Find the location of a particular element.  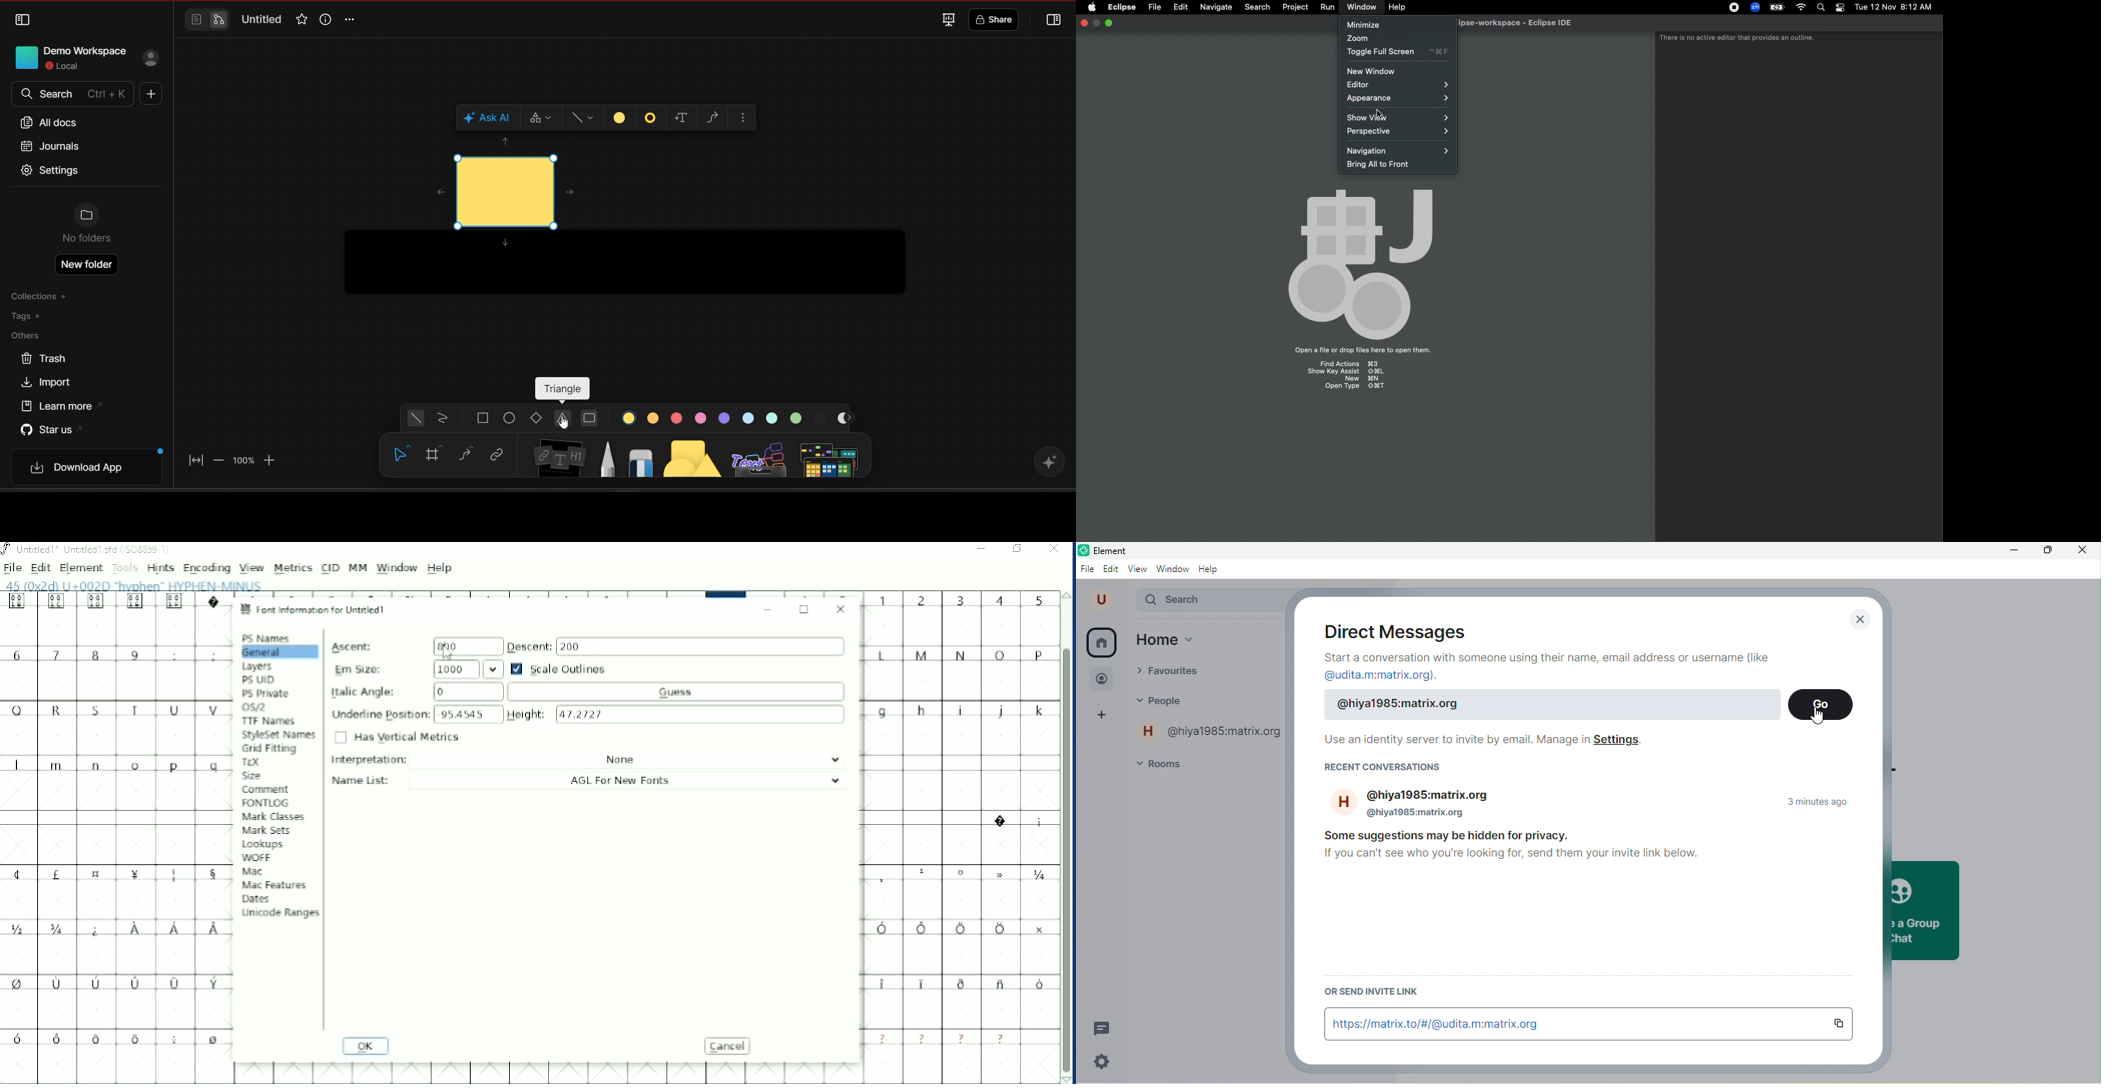

learn more is located at coordinates (65, 406).